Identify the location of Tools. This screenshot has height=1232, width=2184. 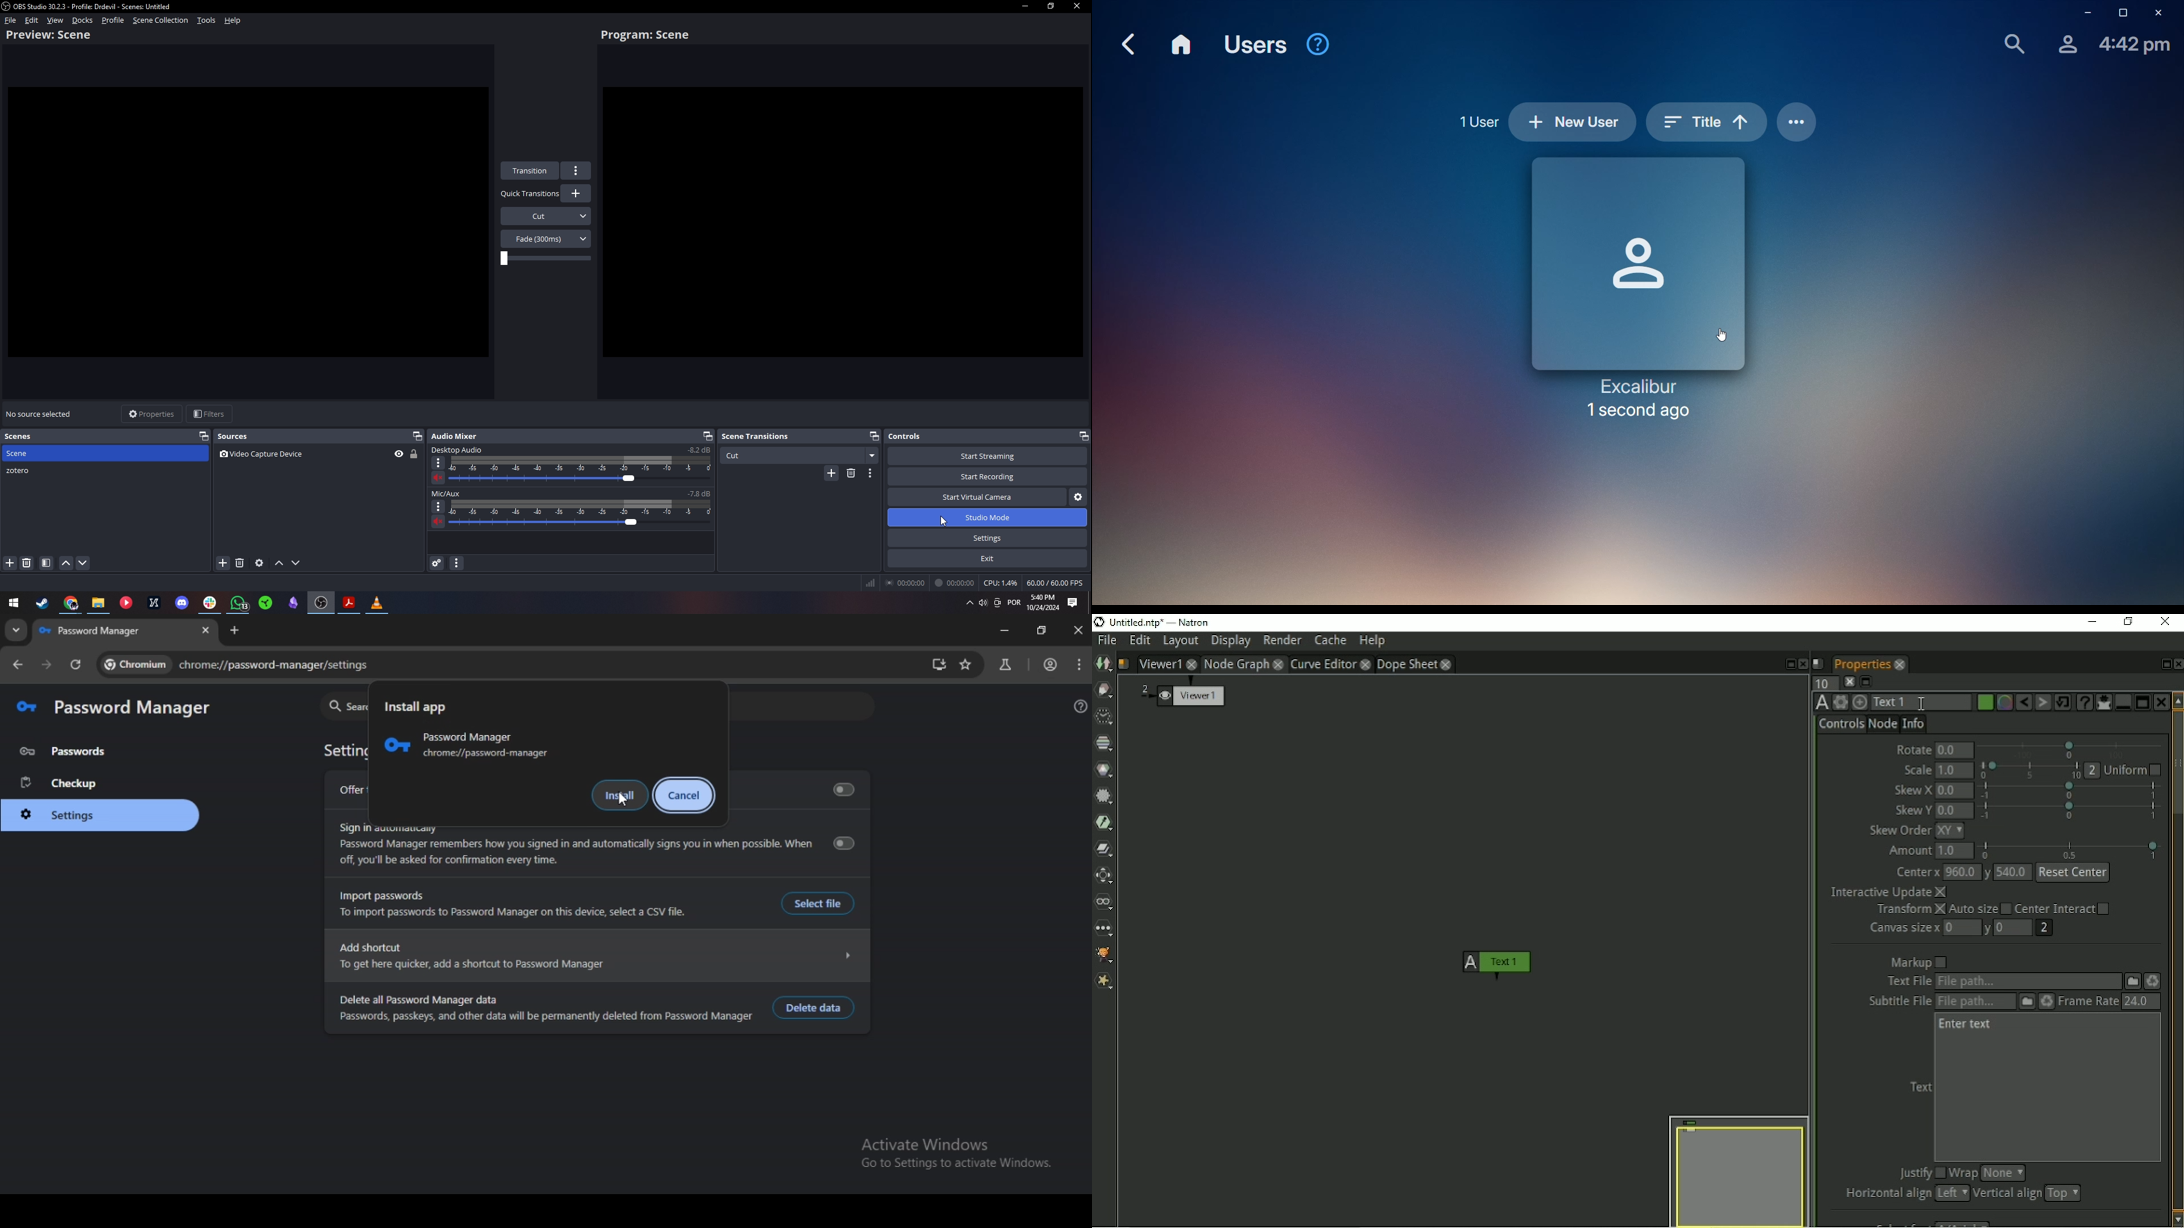
(206, 20).